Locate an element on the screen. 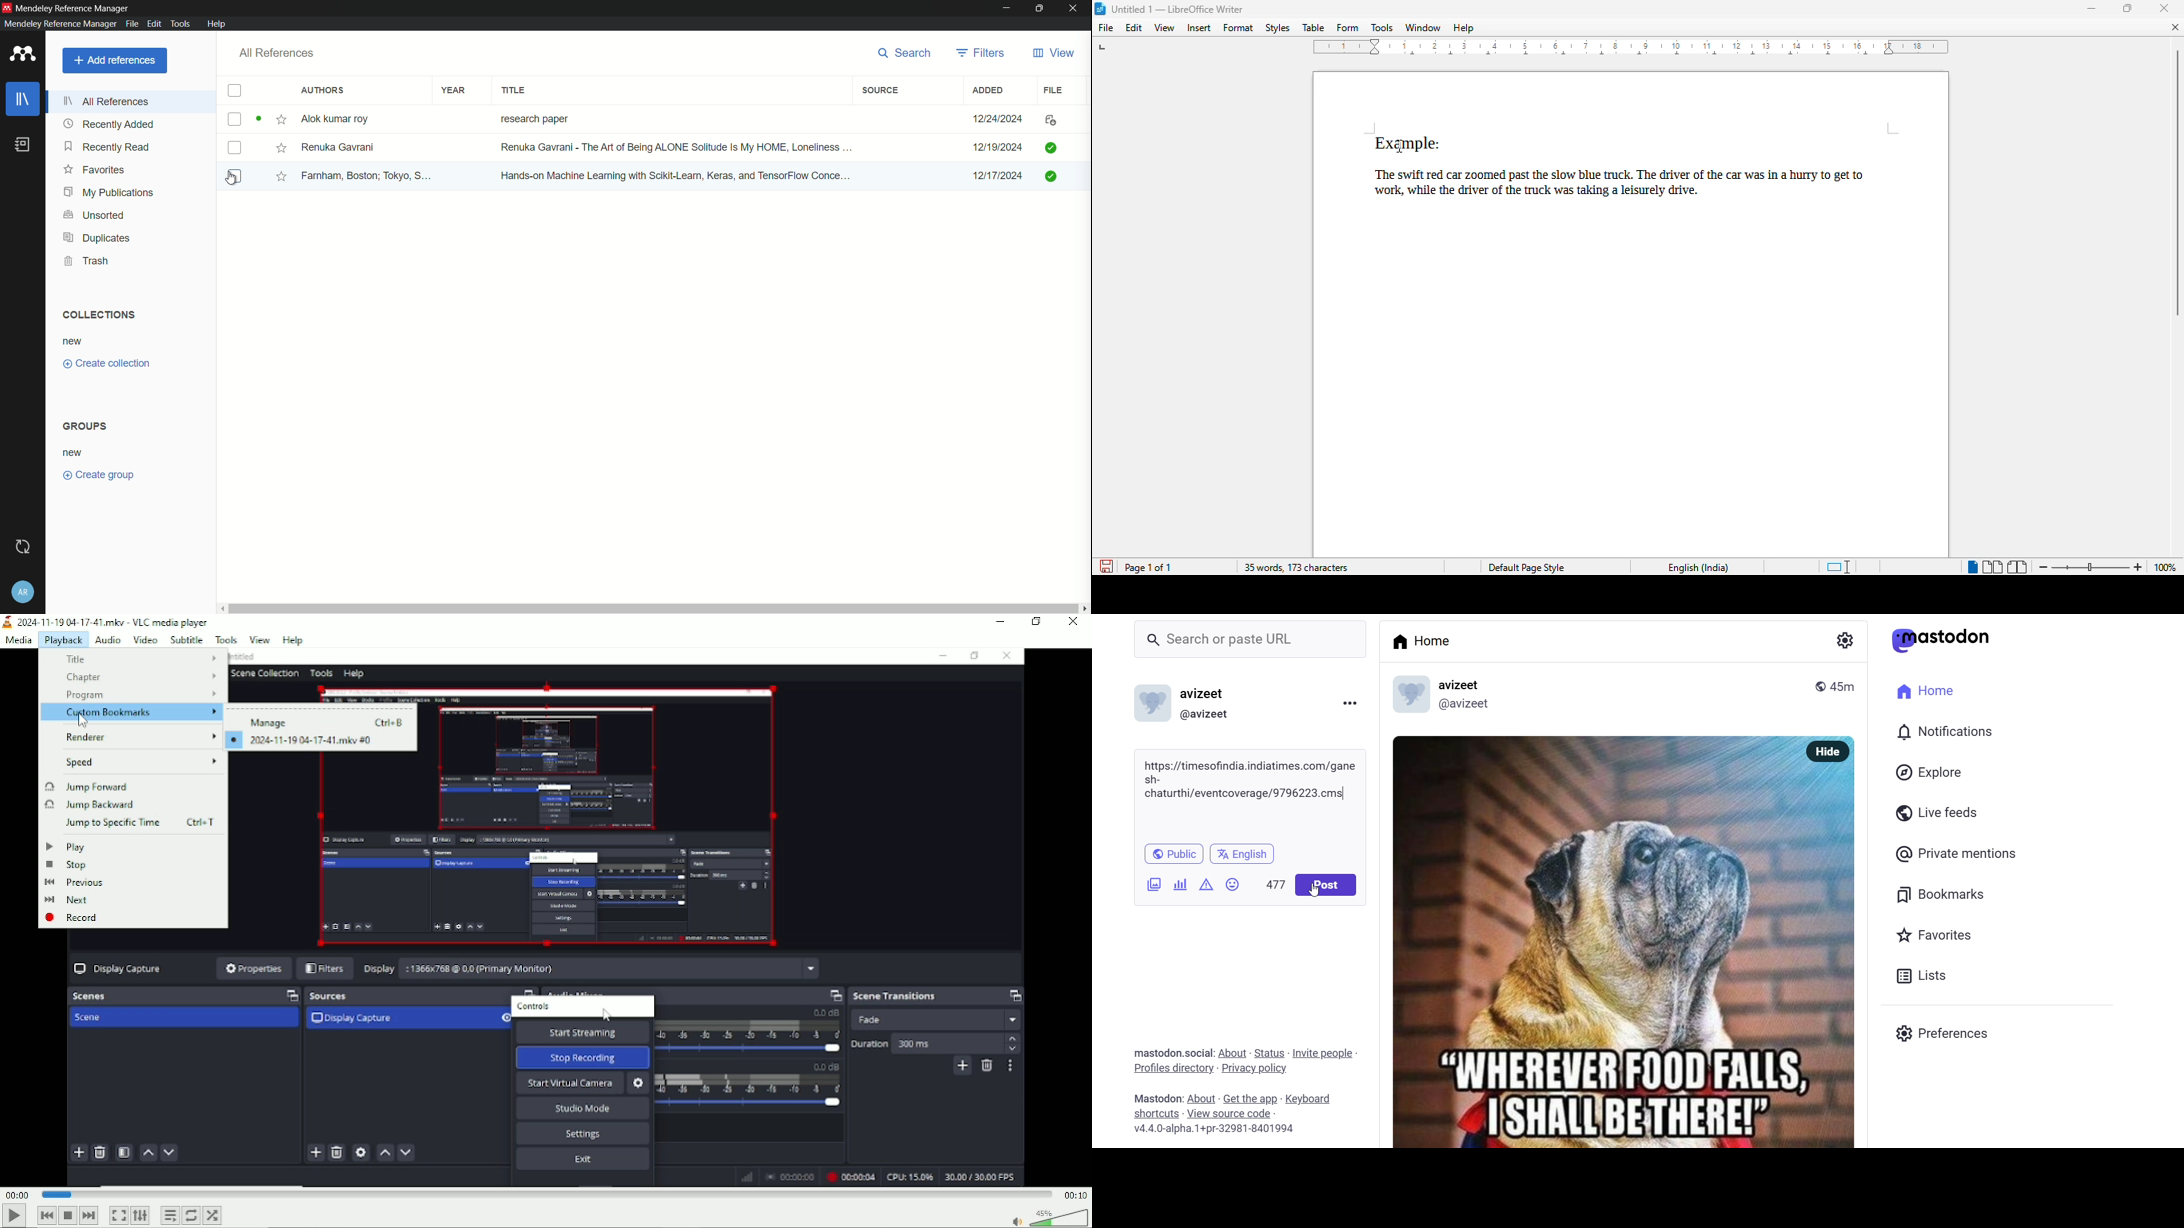  Previous is located at coordinates (74, 883).